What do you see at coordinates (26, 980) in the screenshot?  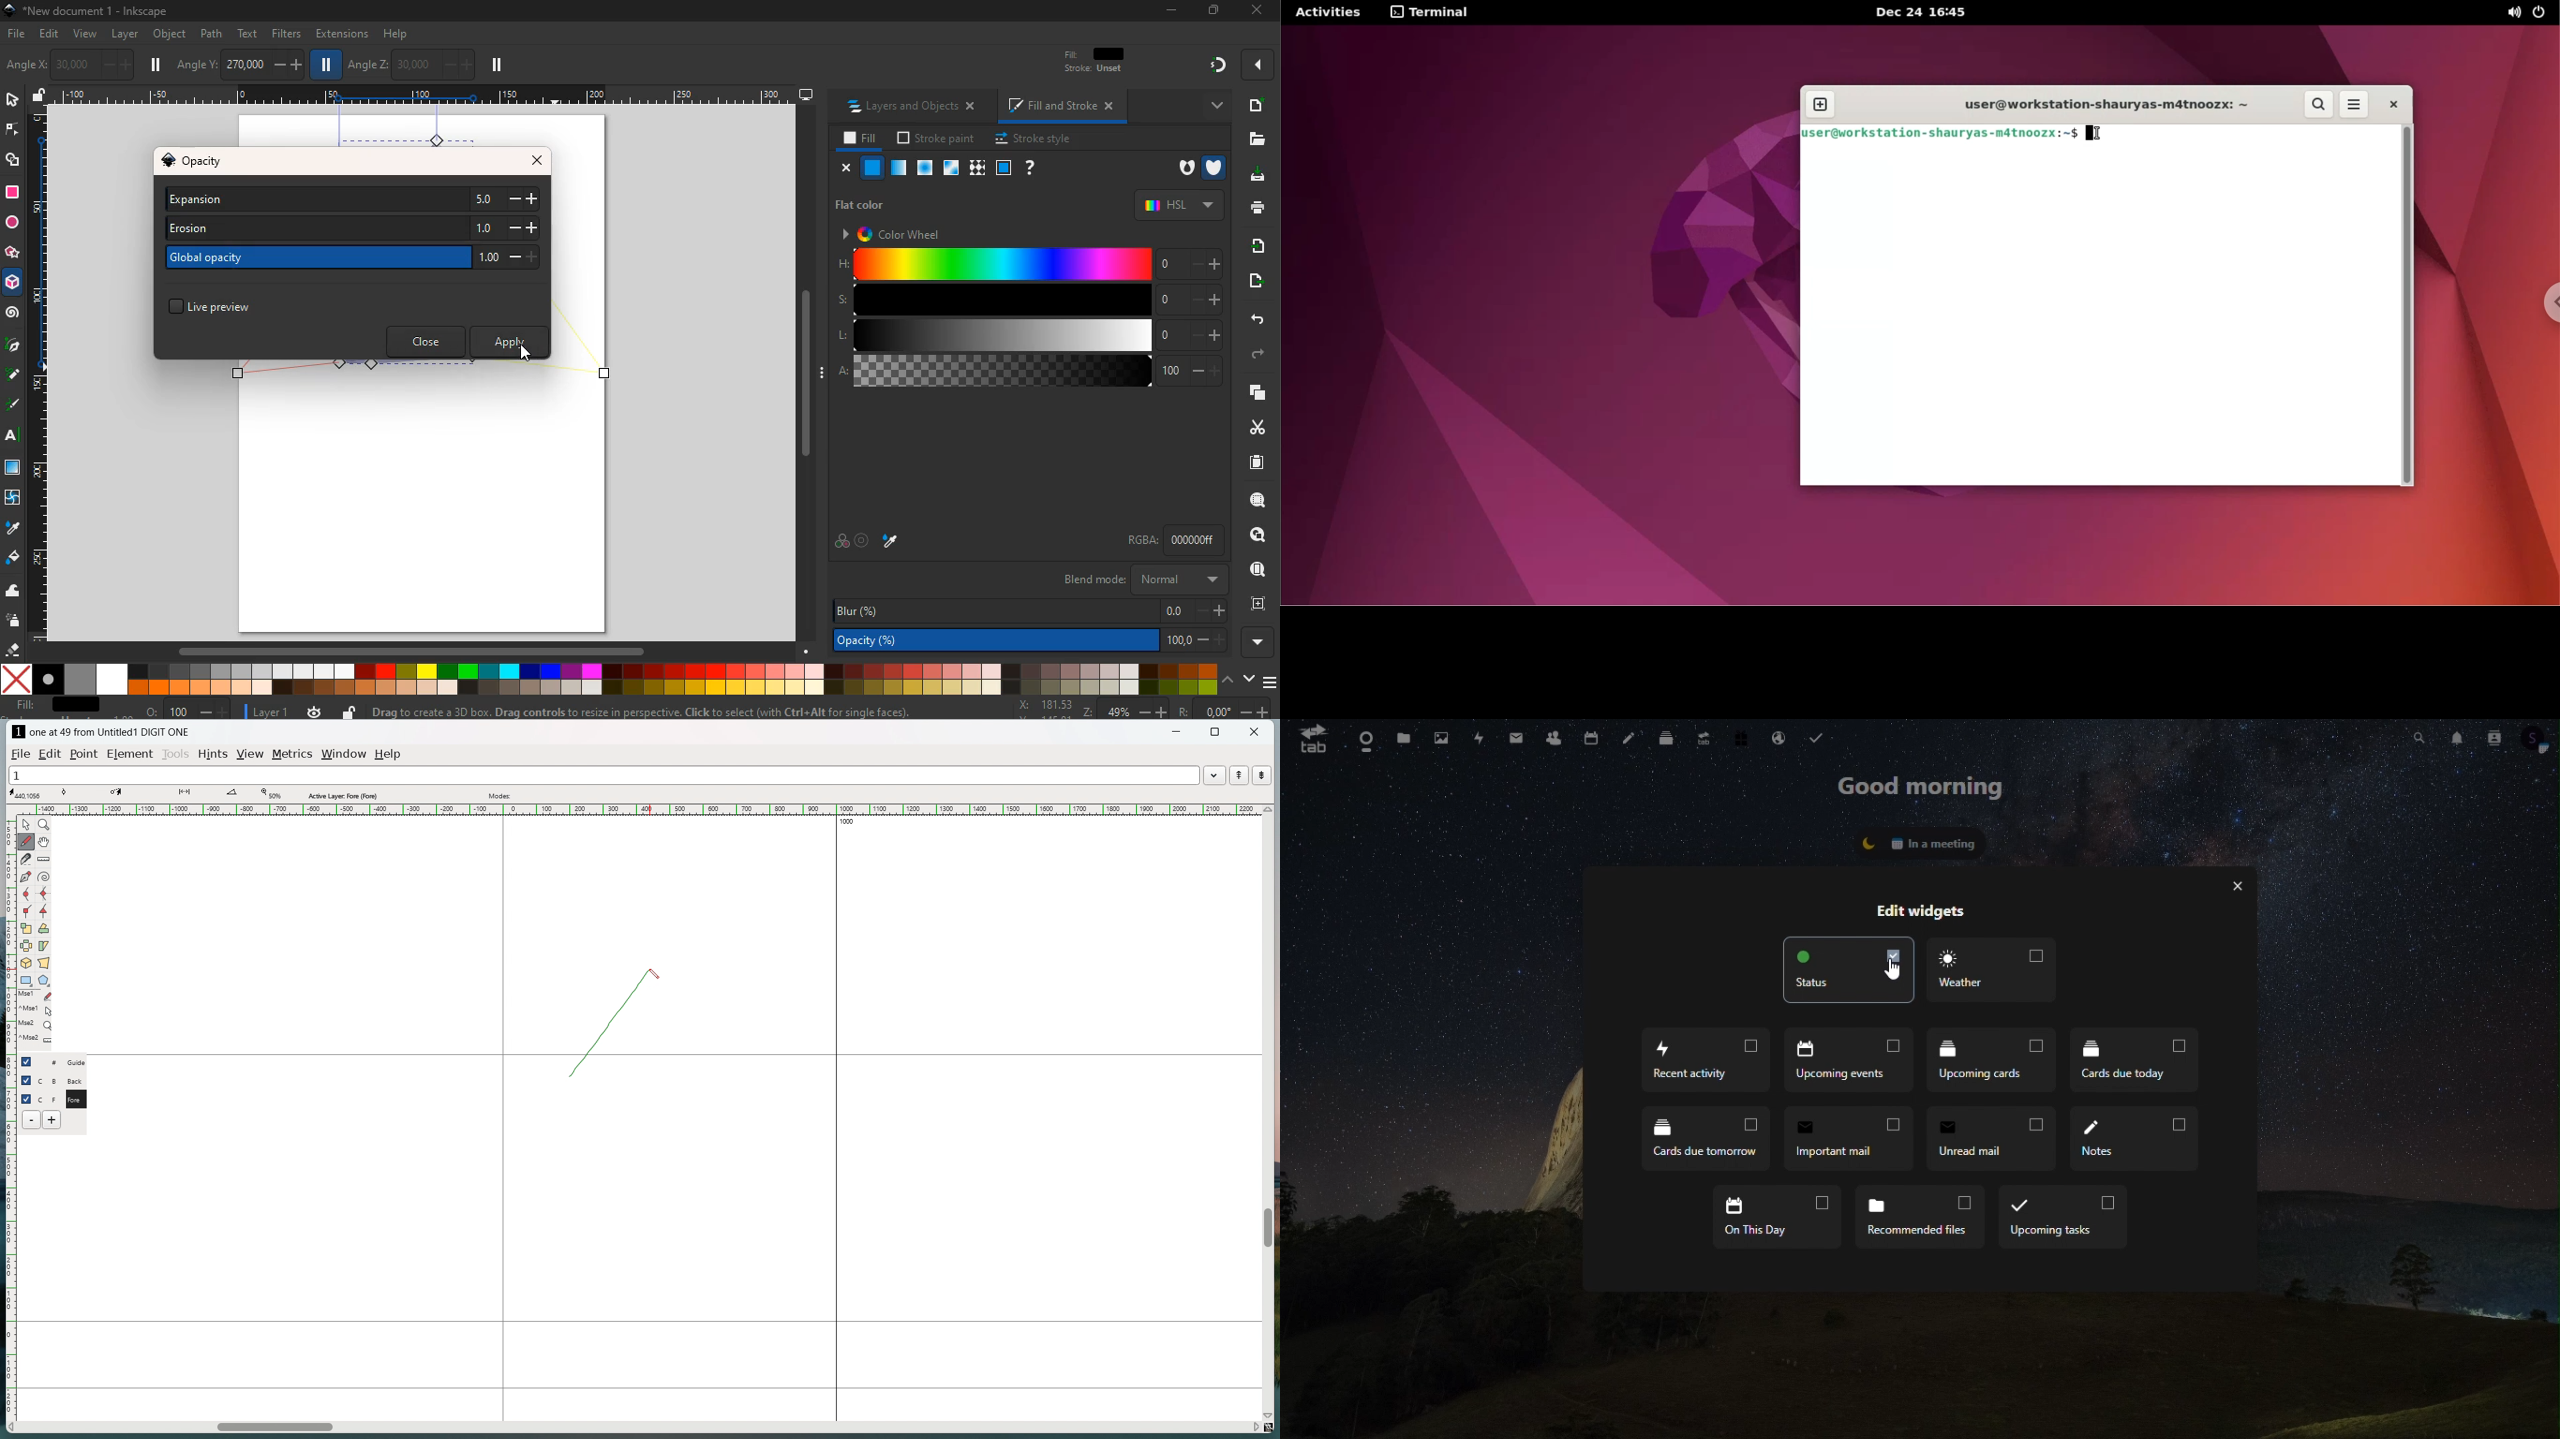 I see `rectangle/ellipse` at bounding box center [26, 980].